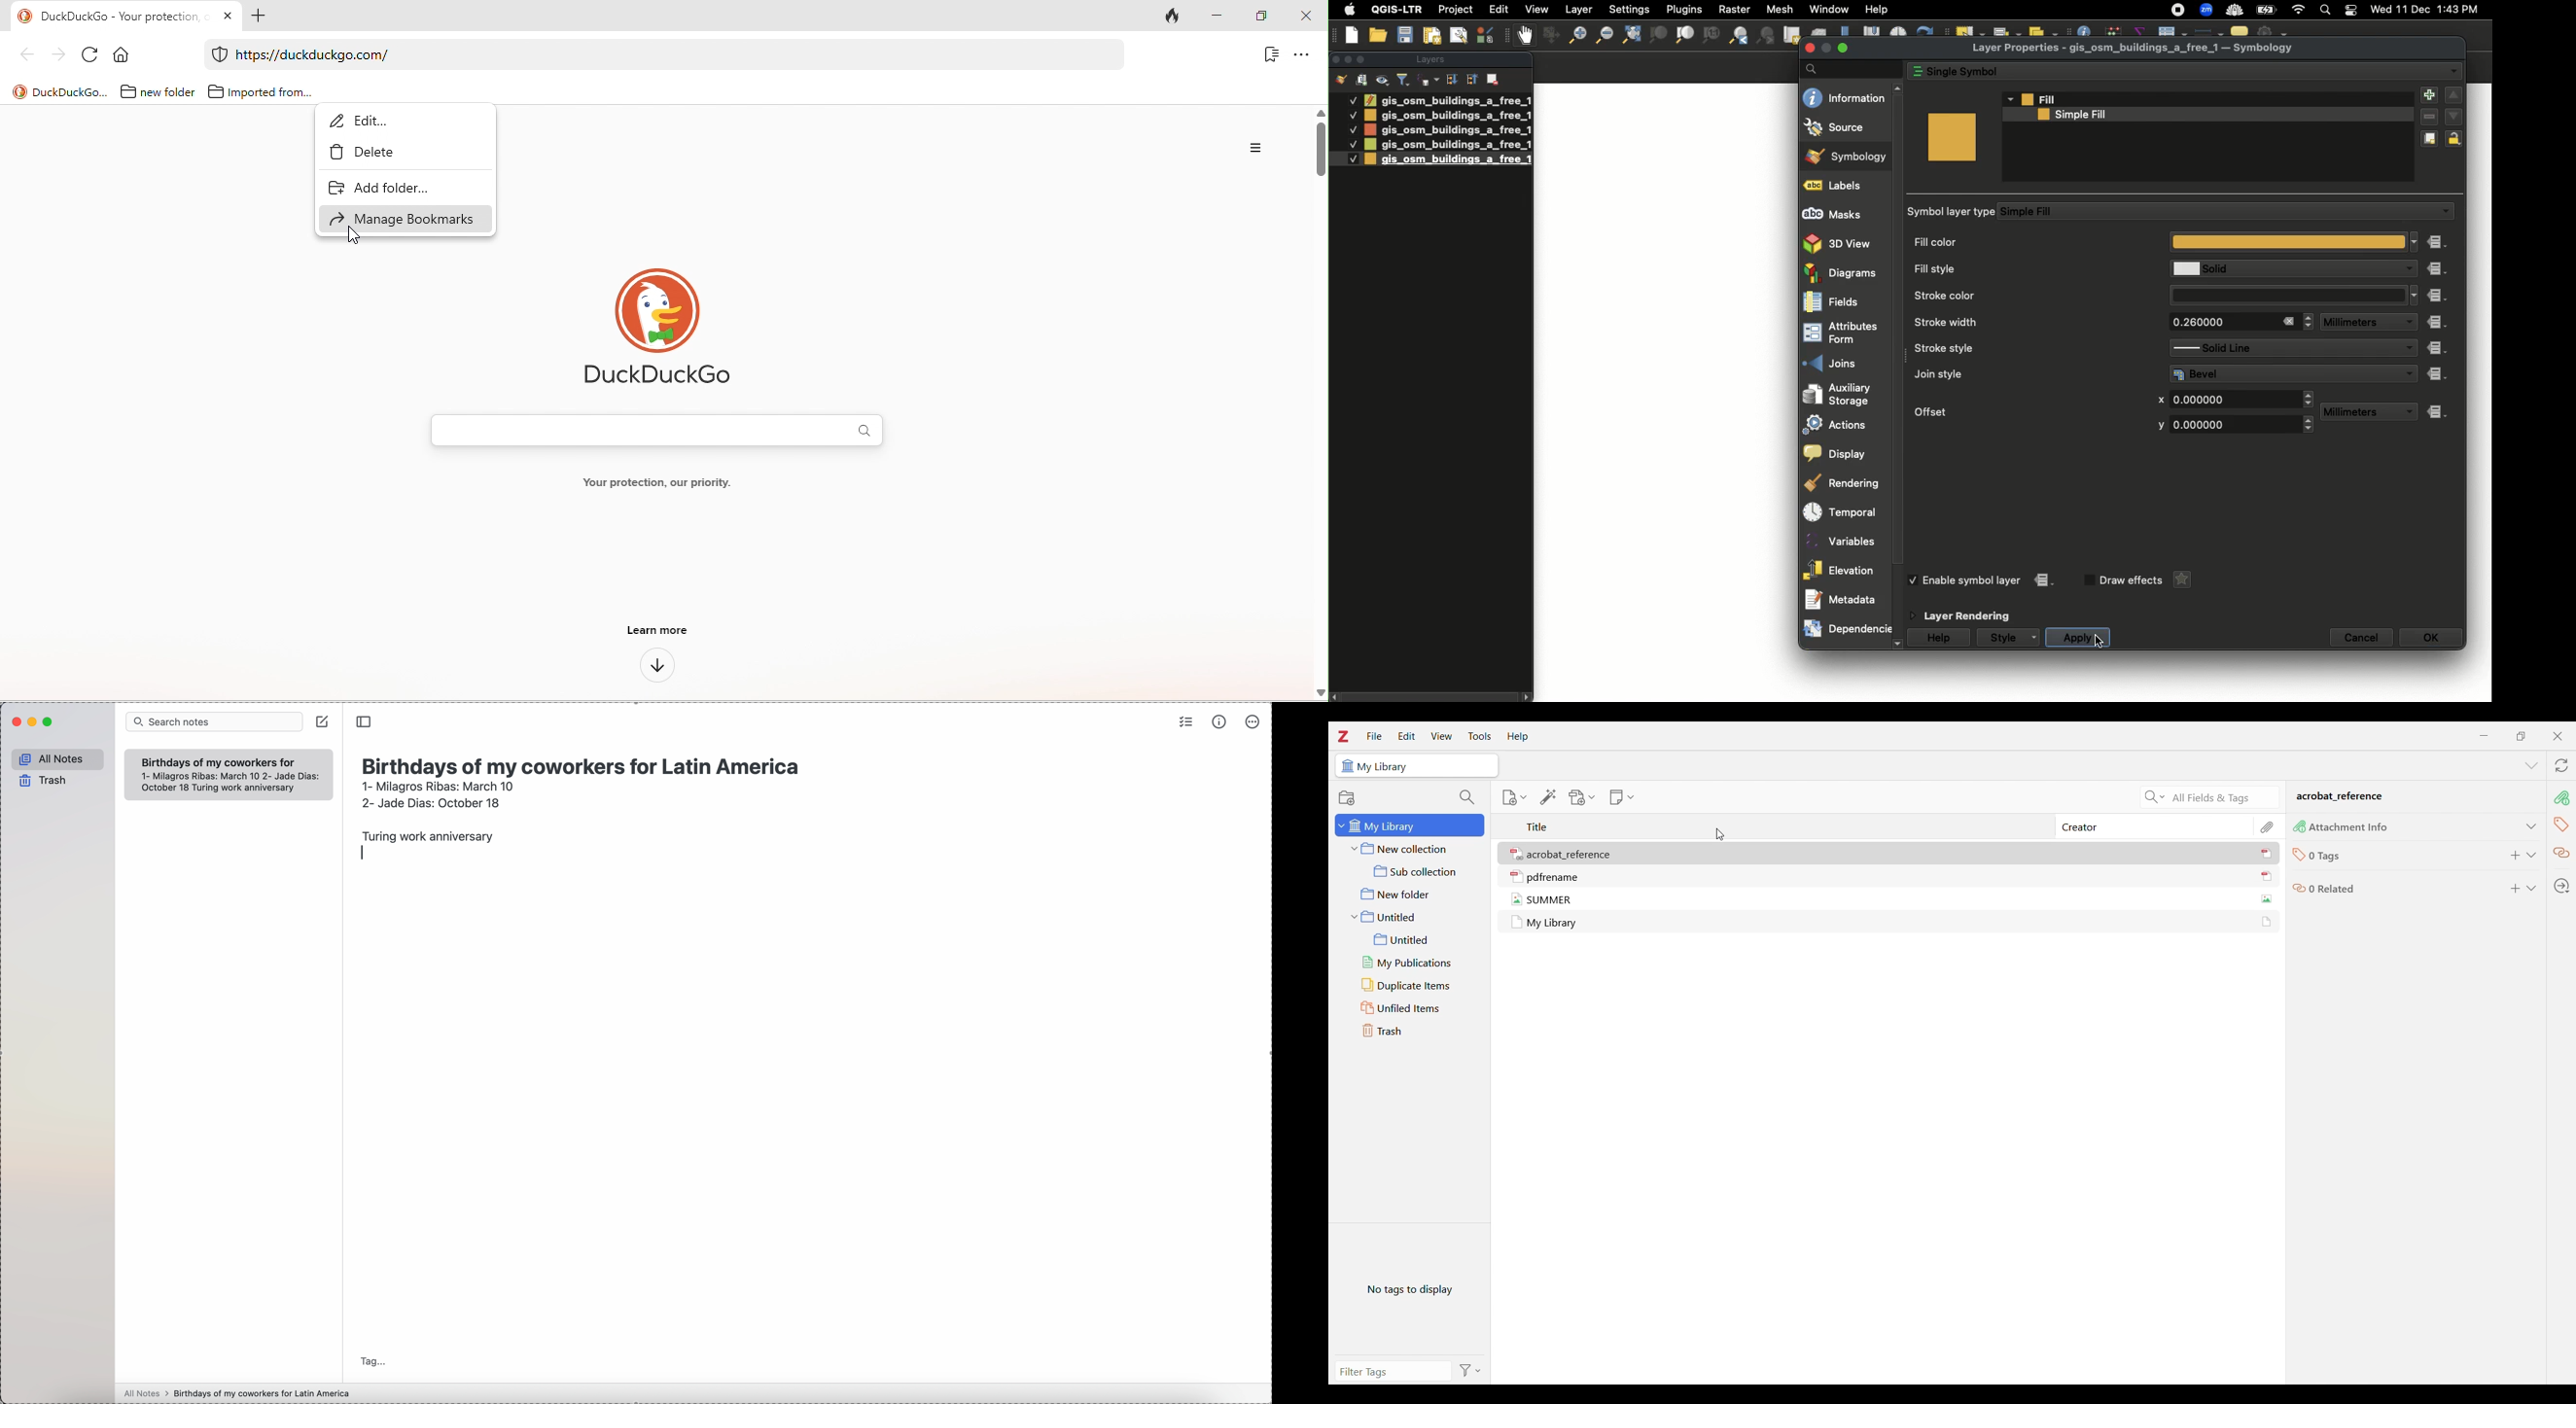 The width and height of the screenshot is (2576, 1428). I want to click on acrobat _reference, so click(2341, 797).